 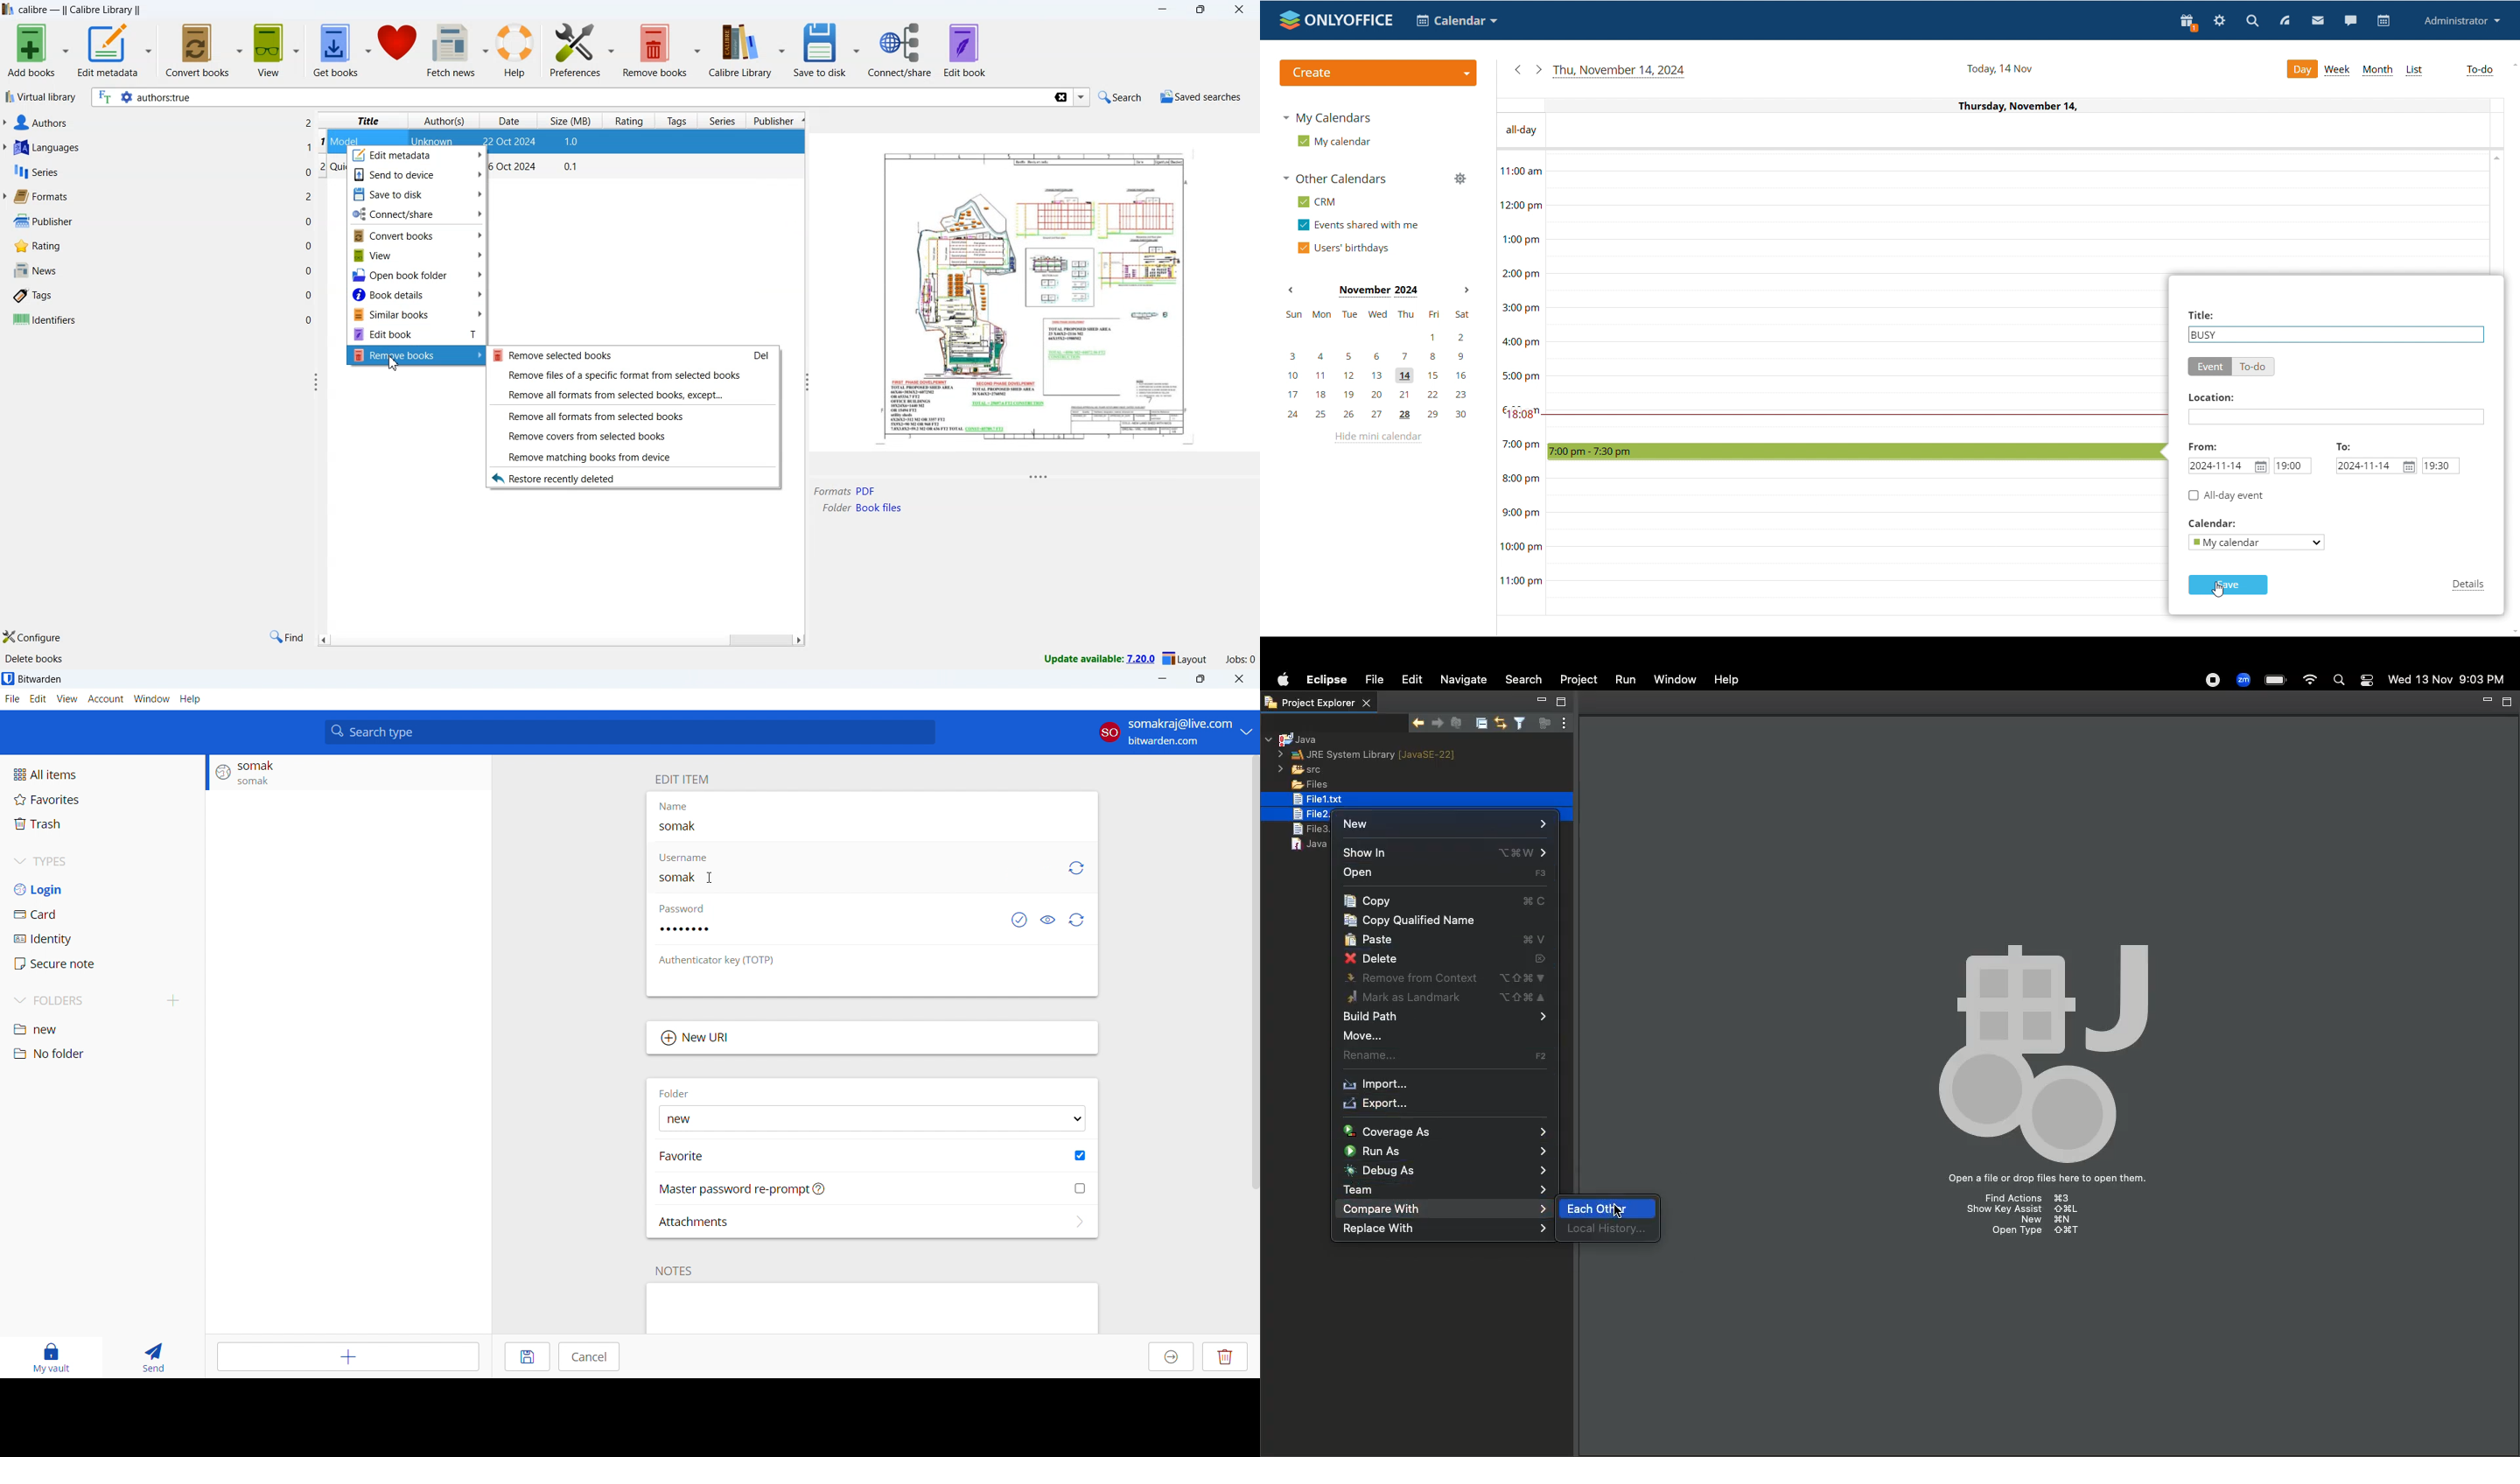 I want to click on Send to devices, so click(x=417, y=175).